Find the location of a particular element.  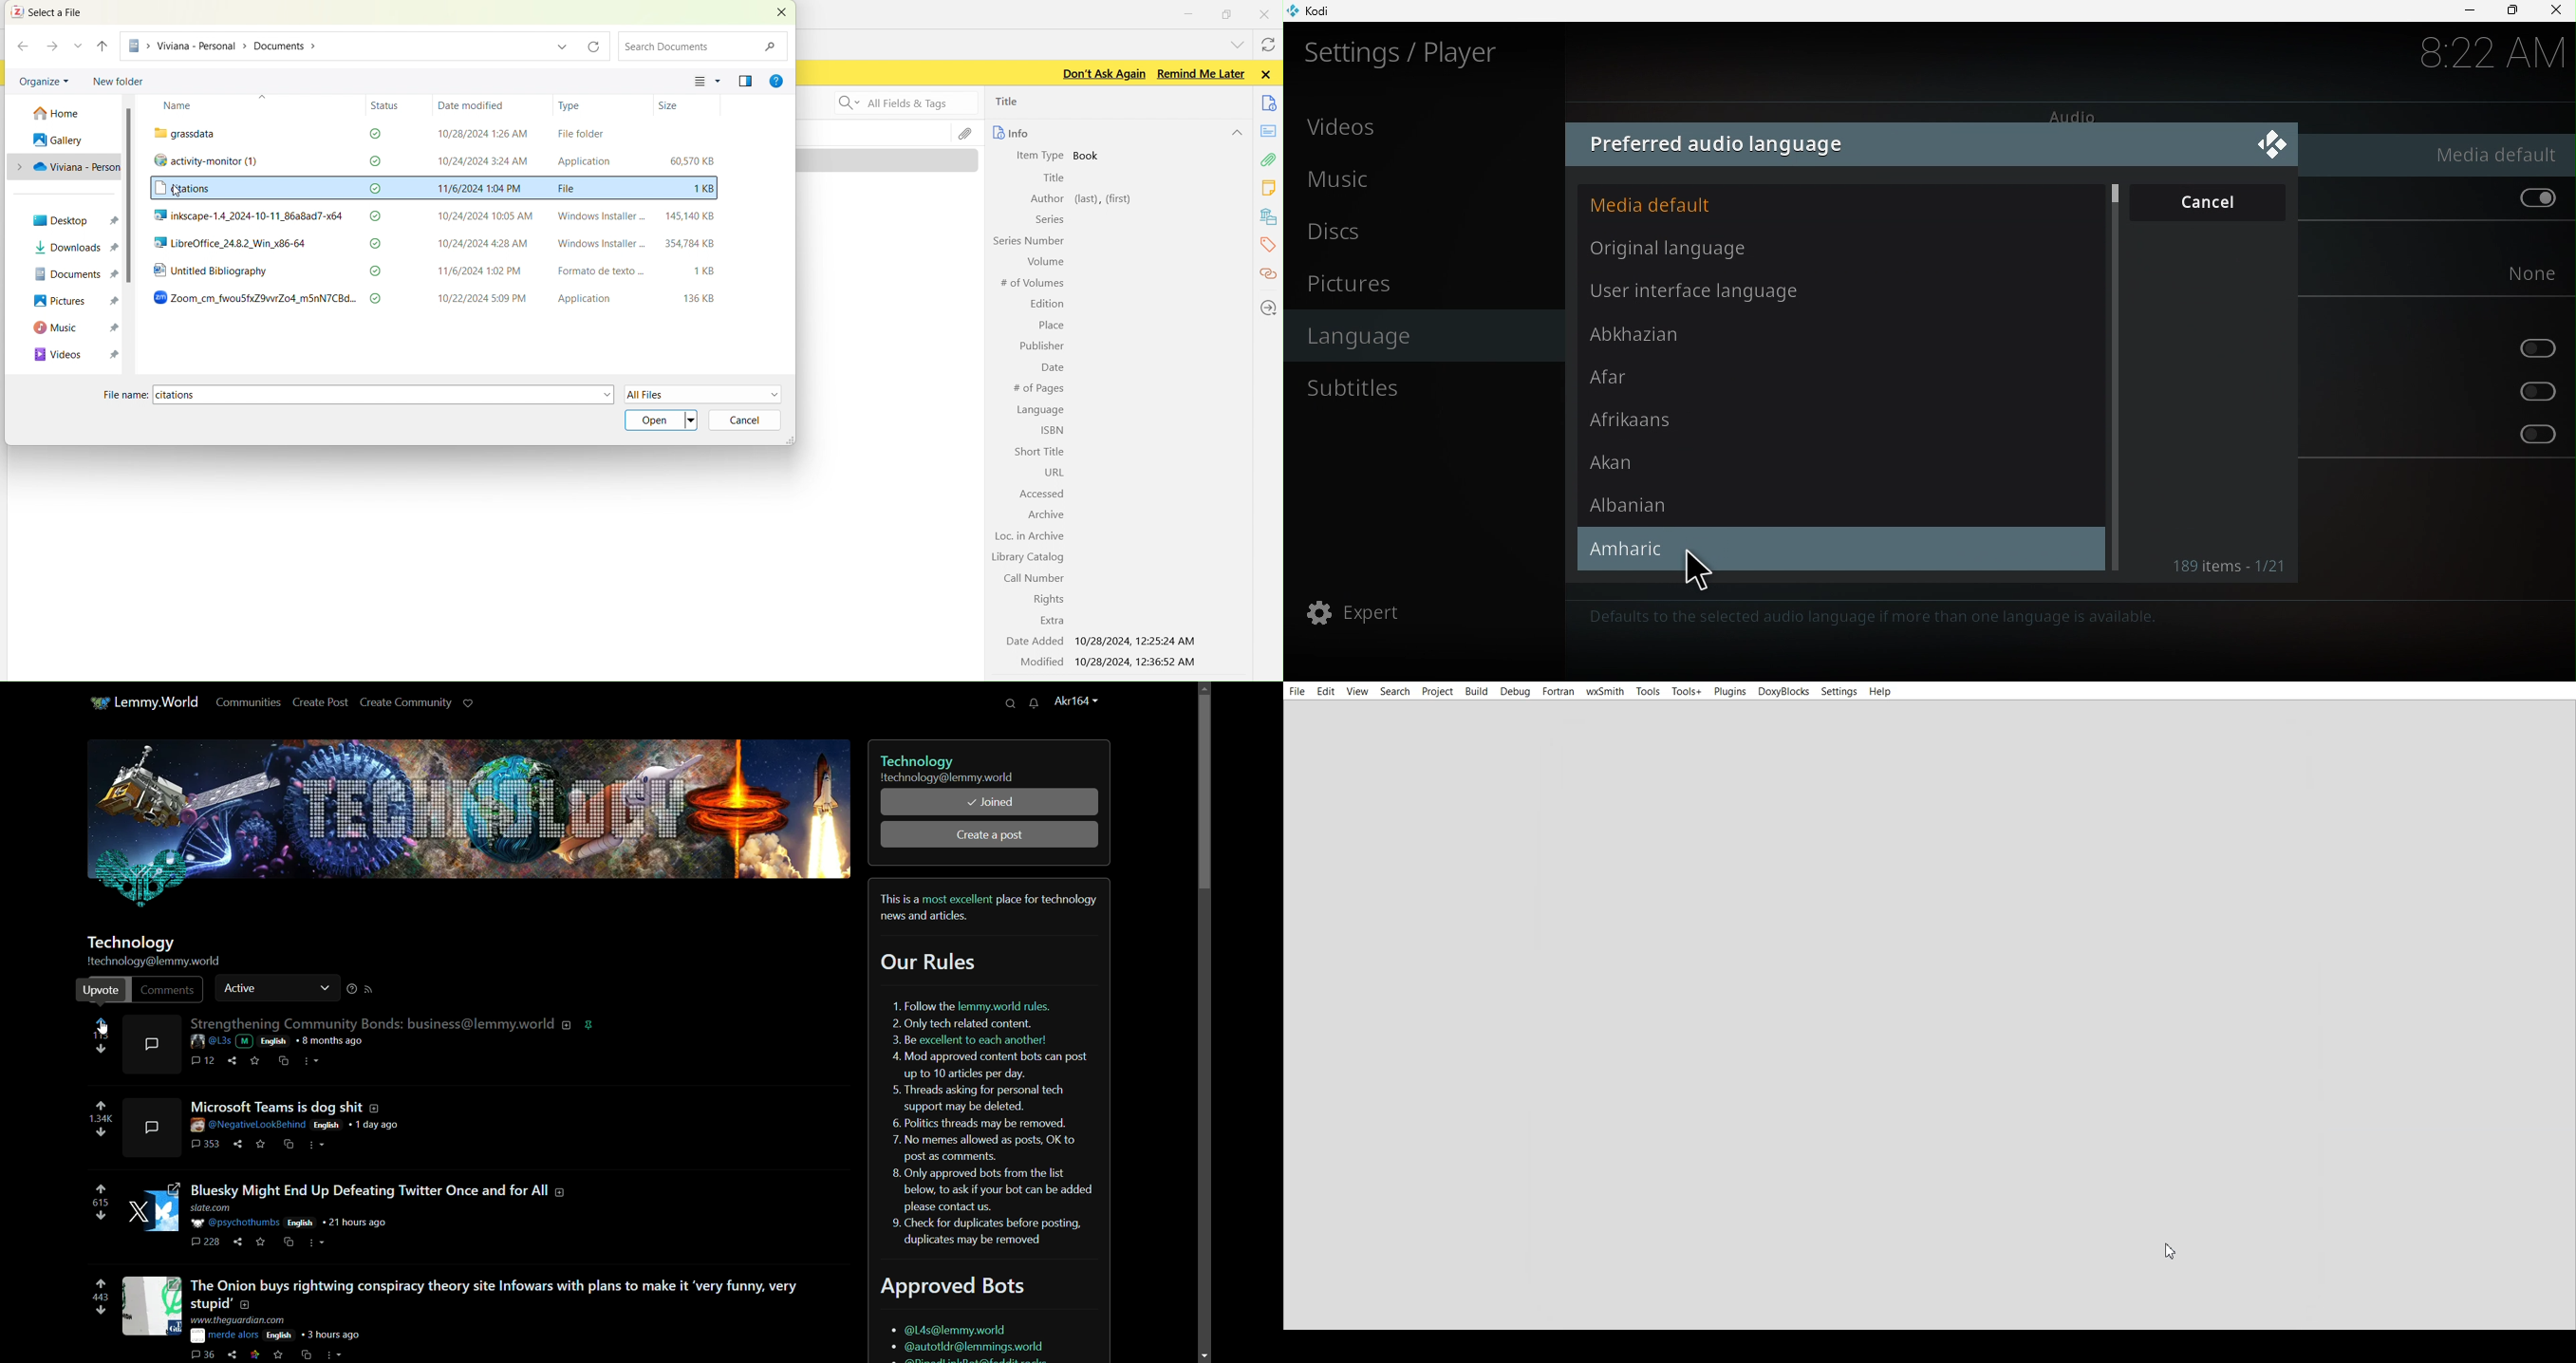

URL is located at coordinates (1051, 471).